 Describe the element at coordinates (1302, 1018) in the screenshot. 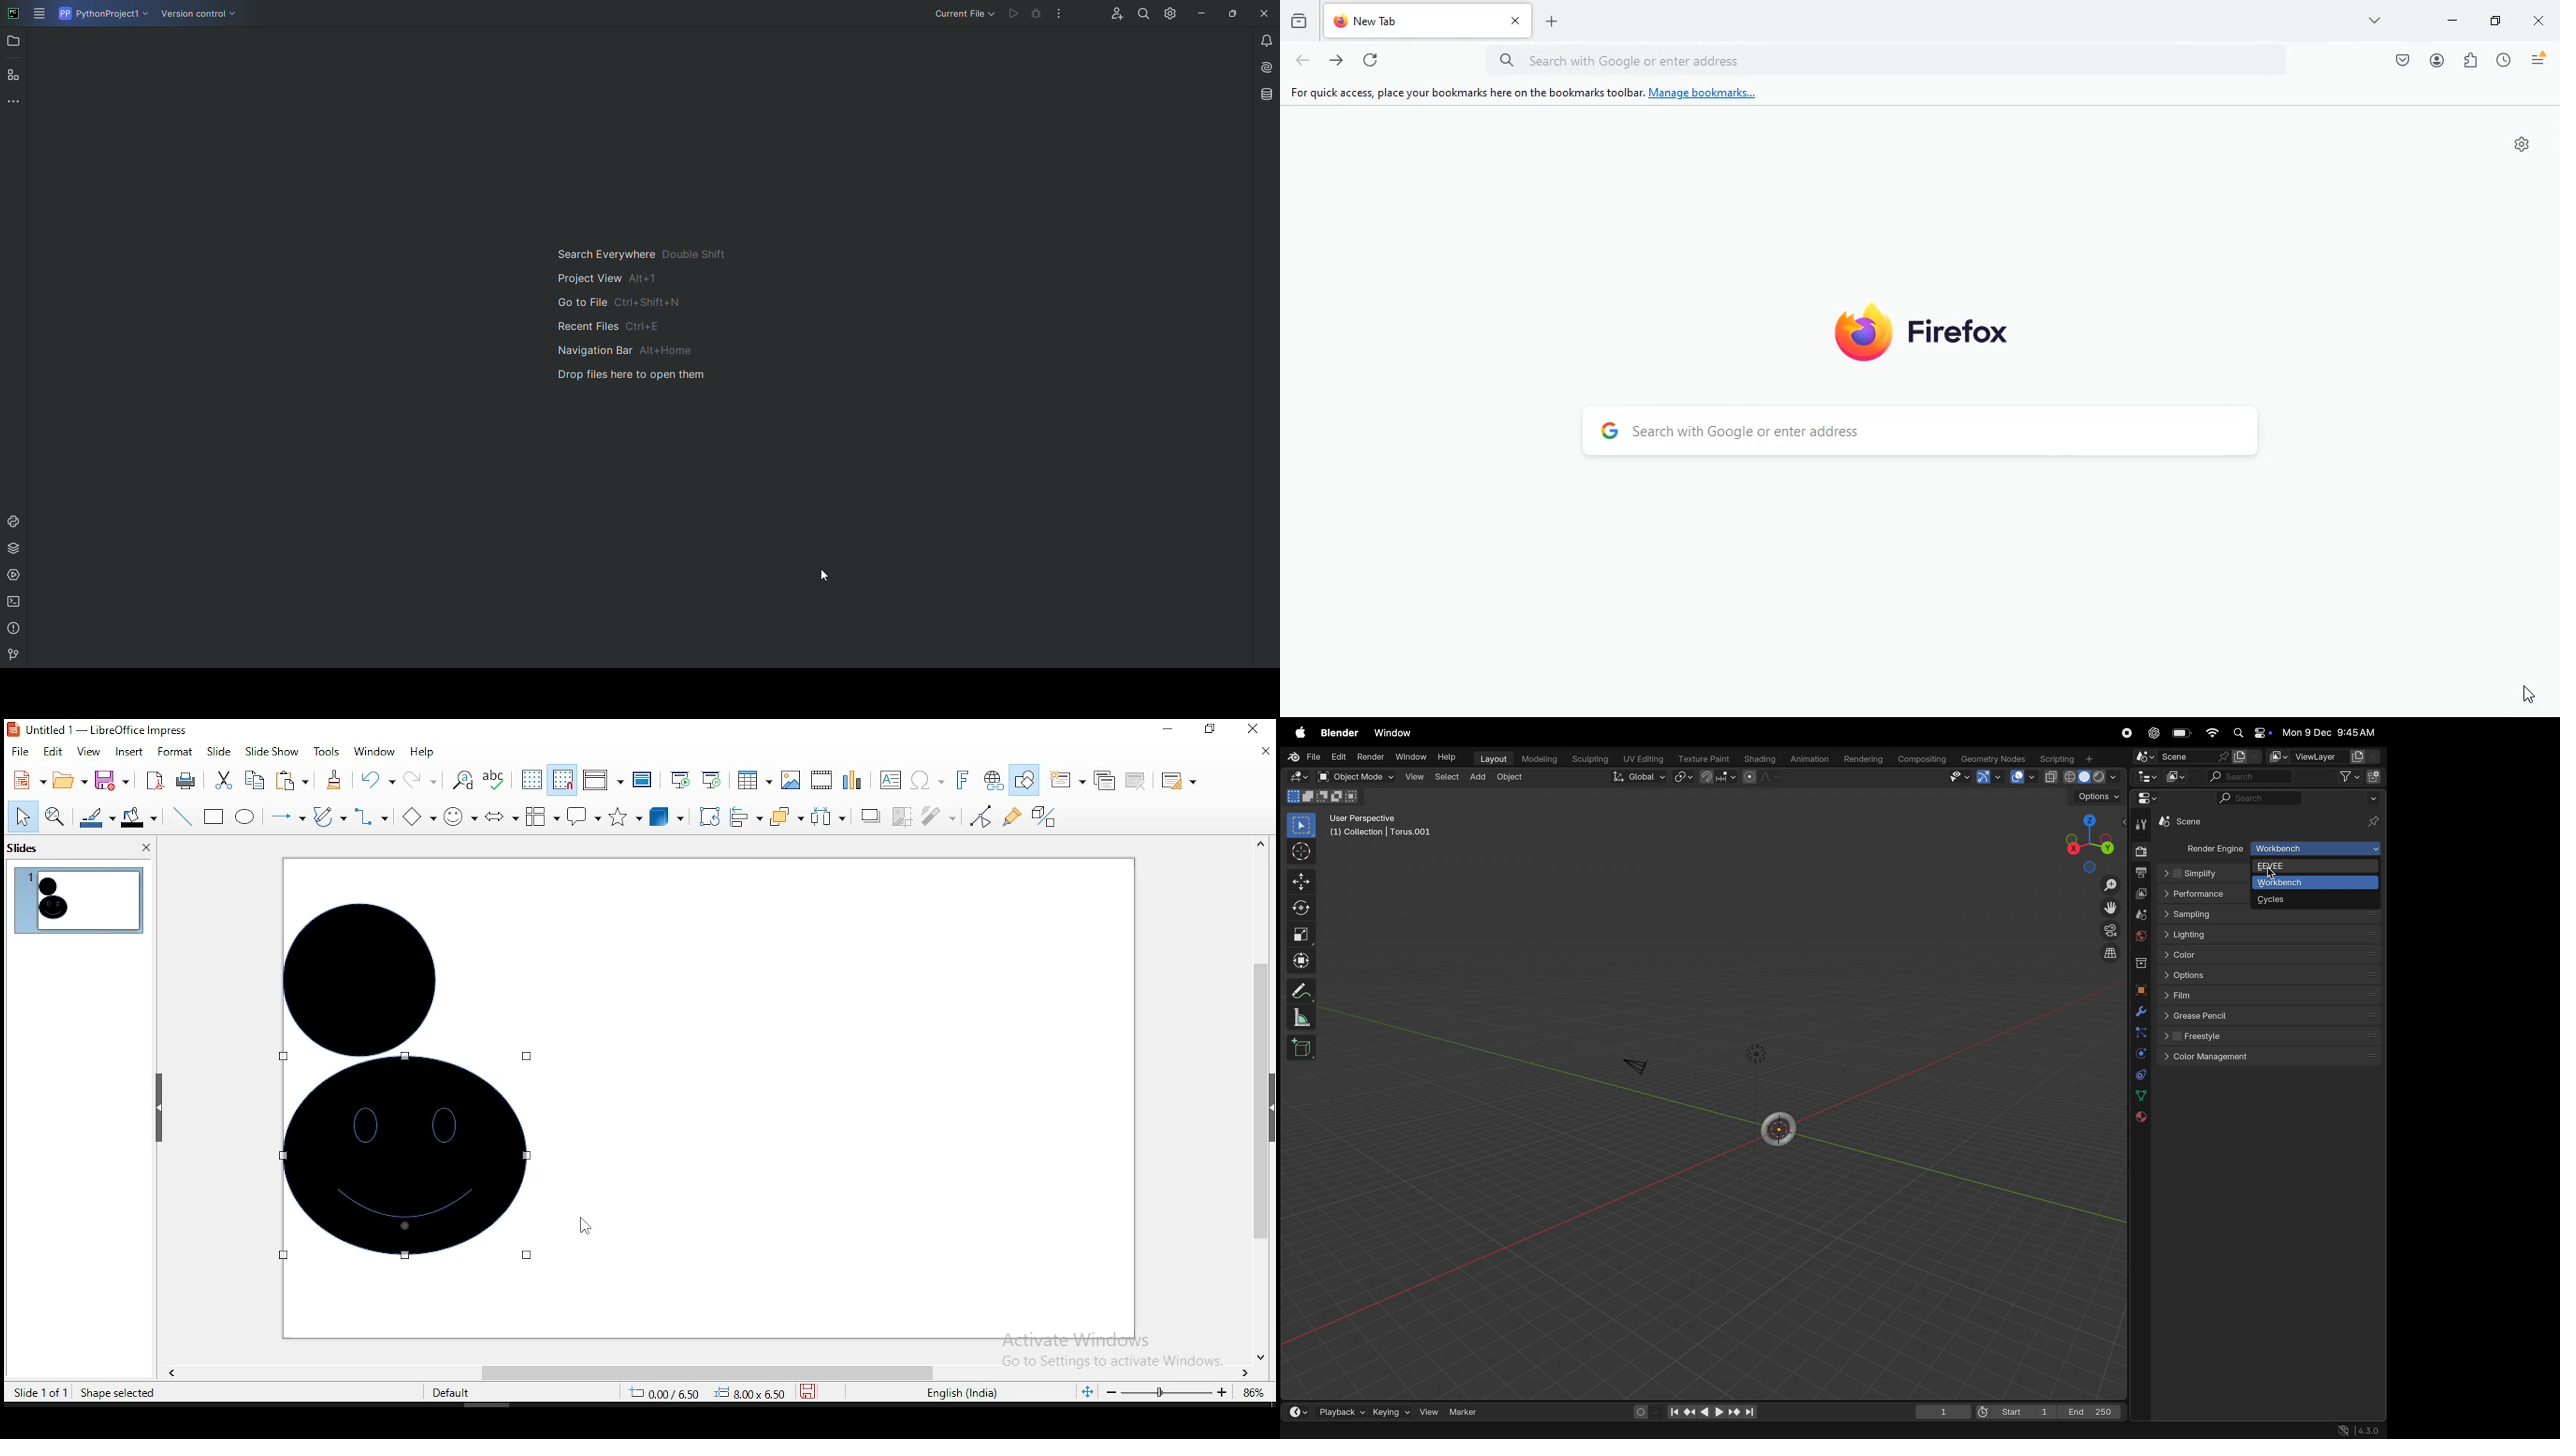

I see `scale` at that location.